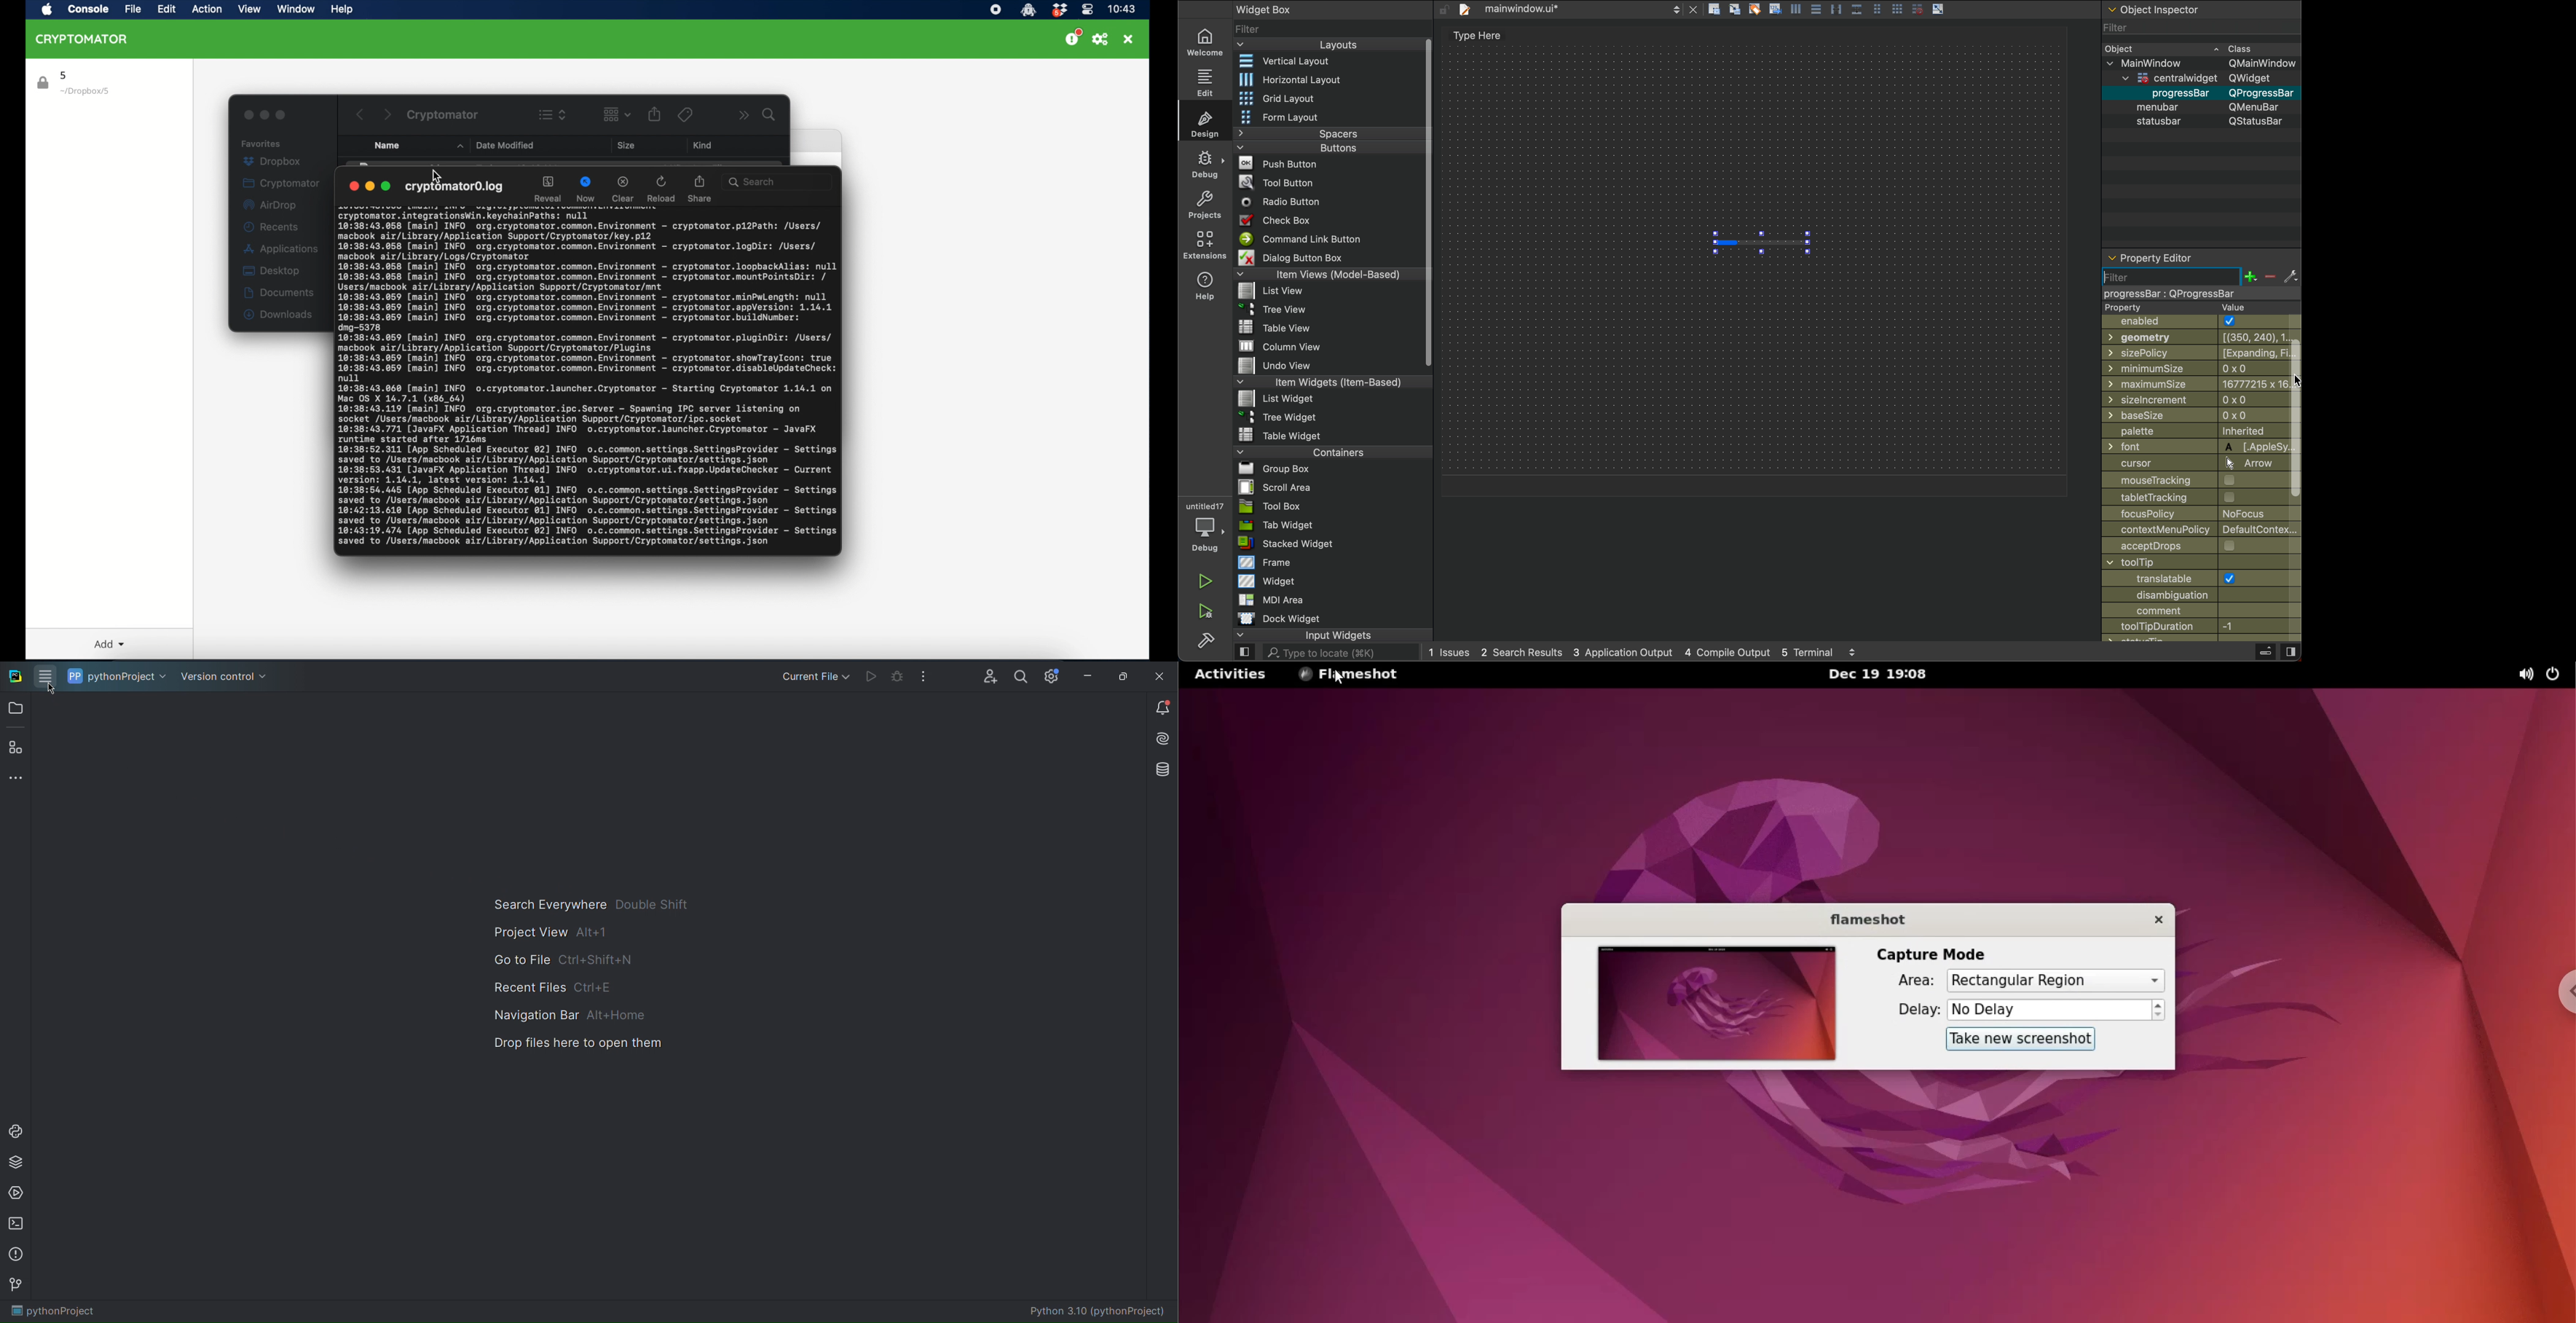 The image size is (2576, 1344). I want to click on More, so click(17, 779).